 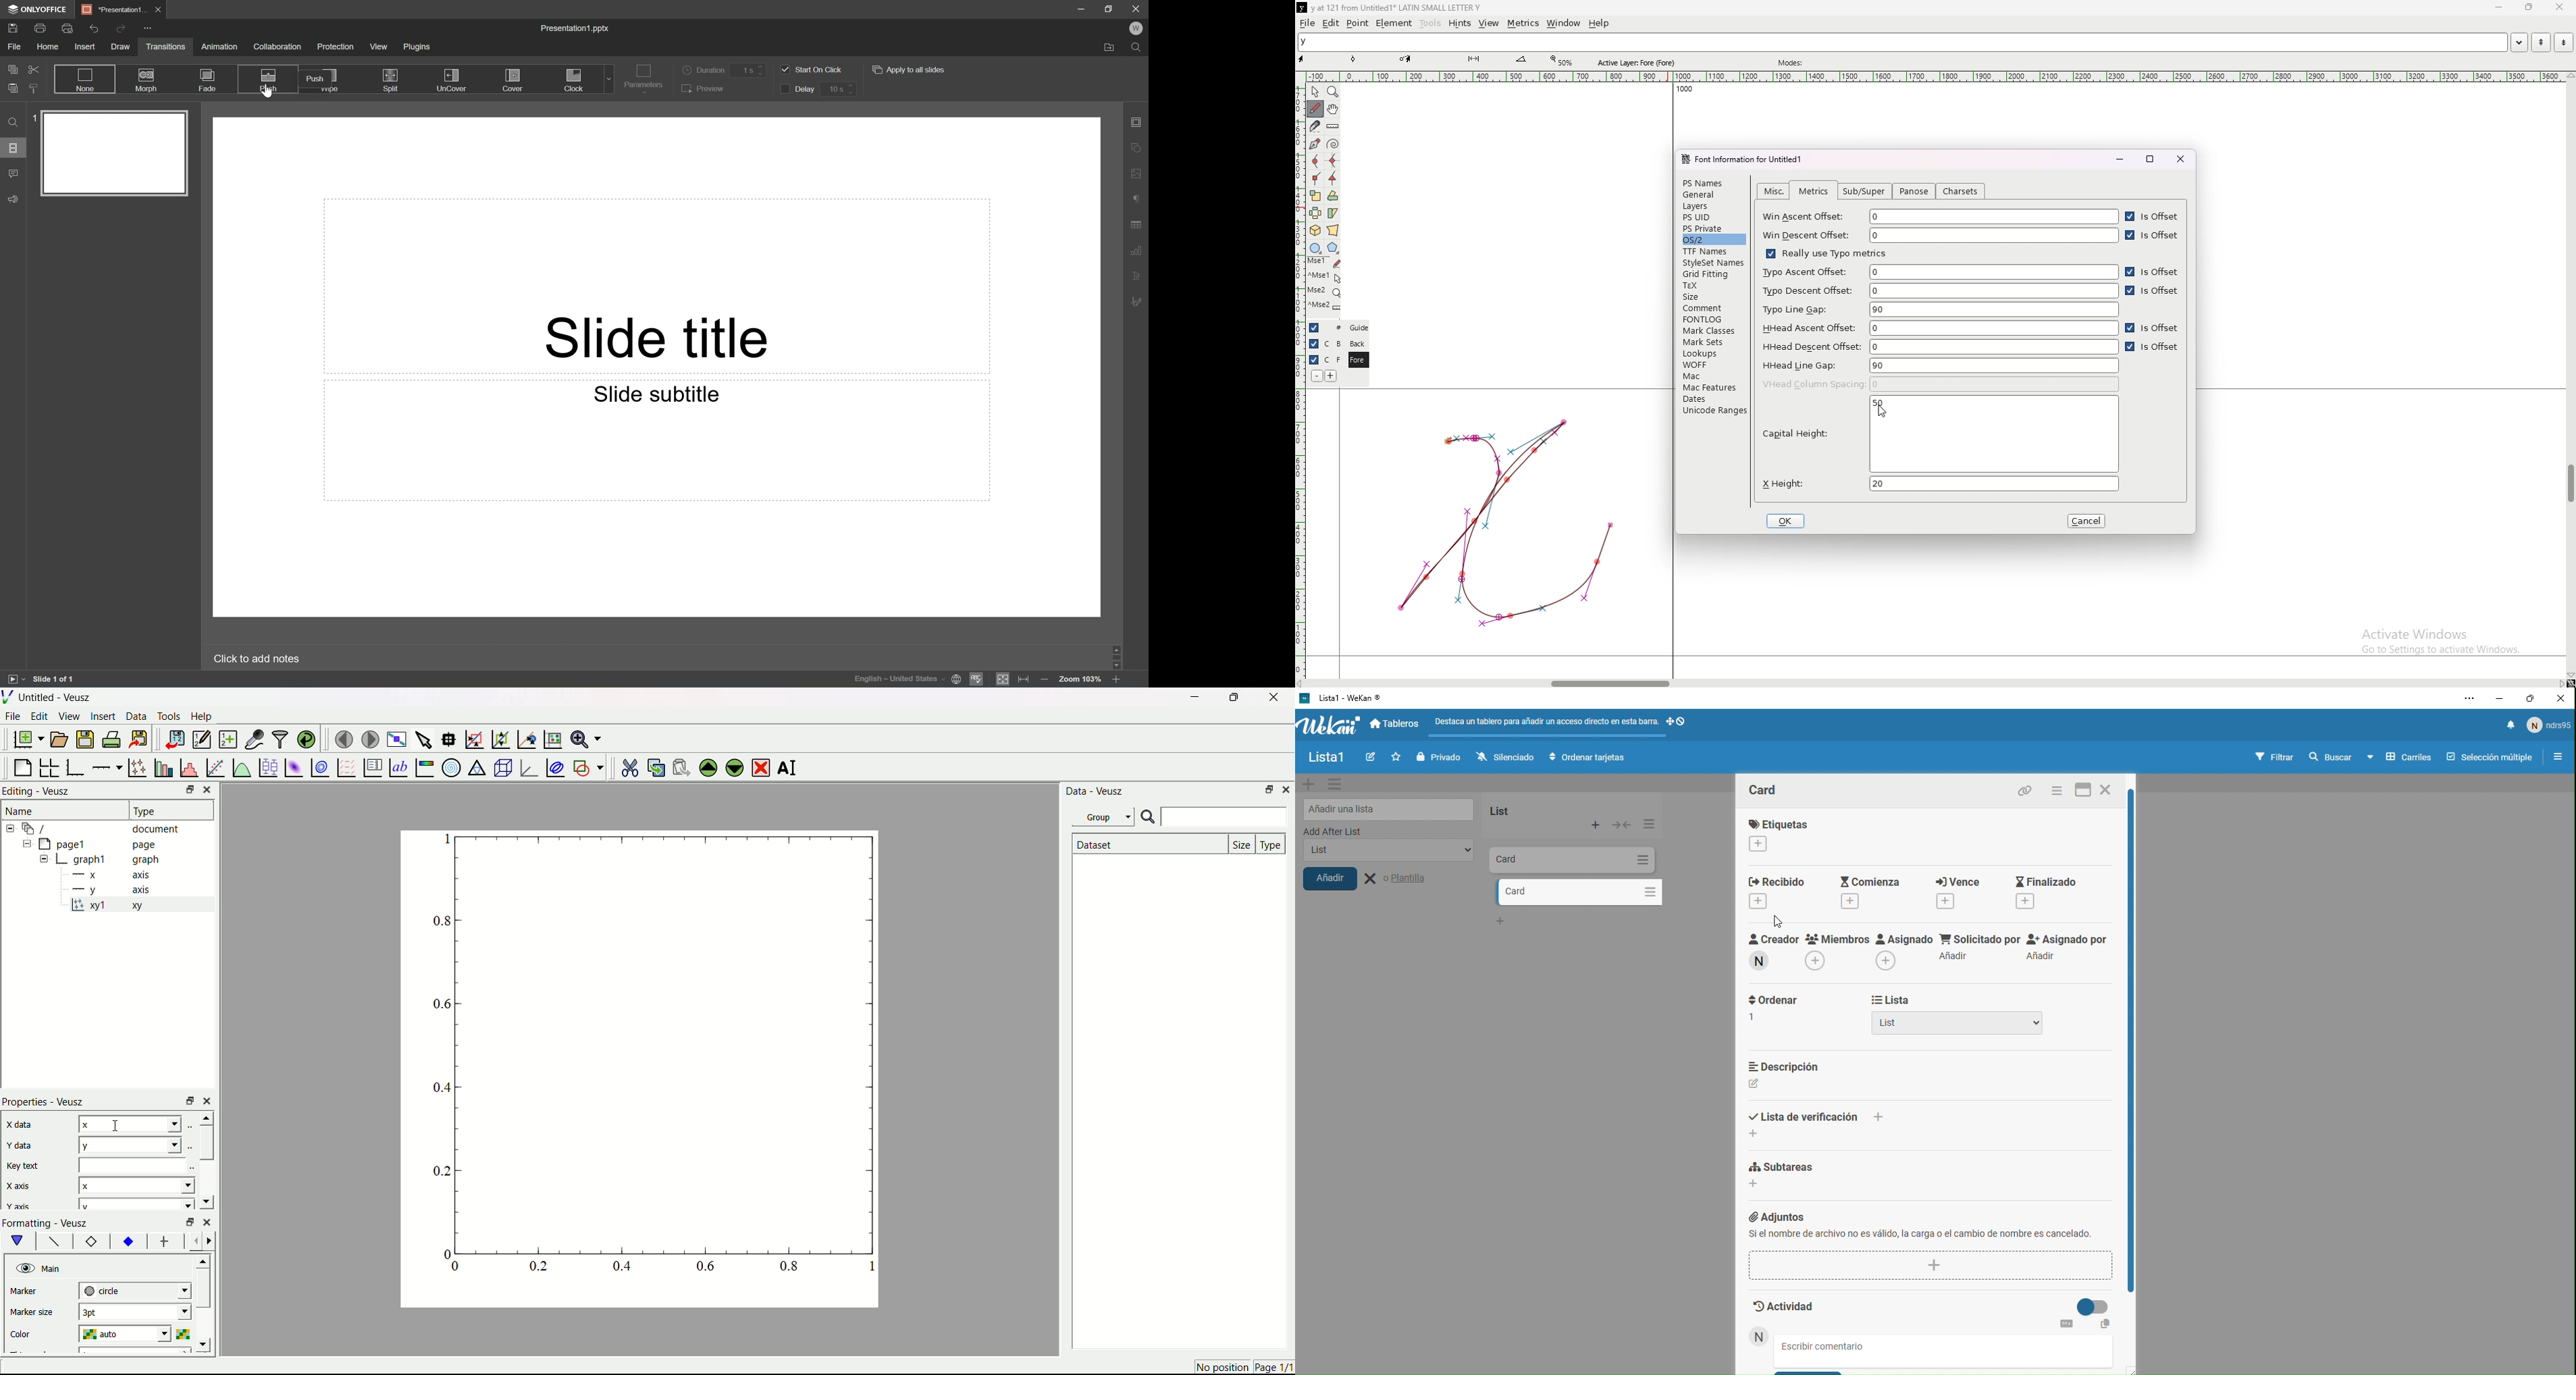 What do you see at coordinates (1925, 1001) in the screenshot?
I see `lista` at bounding box center [1925, 1001].